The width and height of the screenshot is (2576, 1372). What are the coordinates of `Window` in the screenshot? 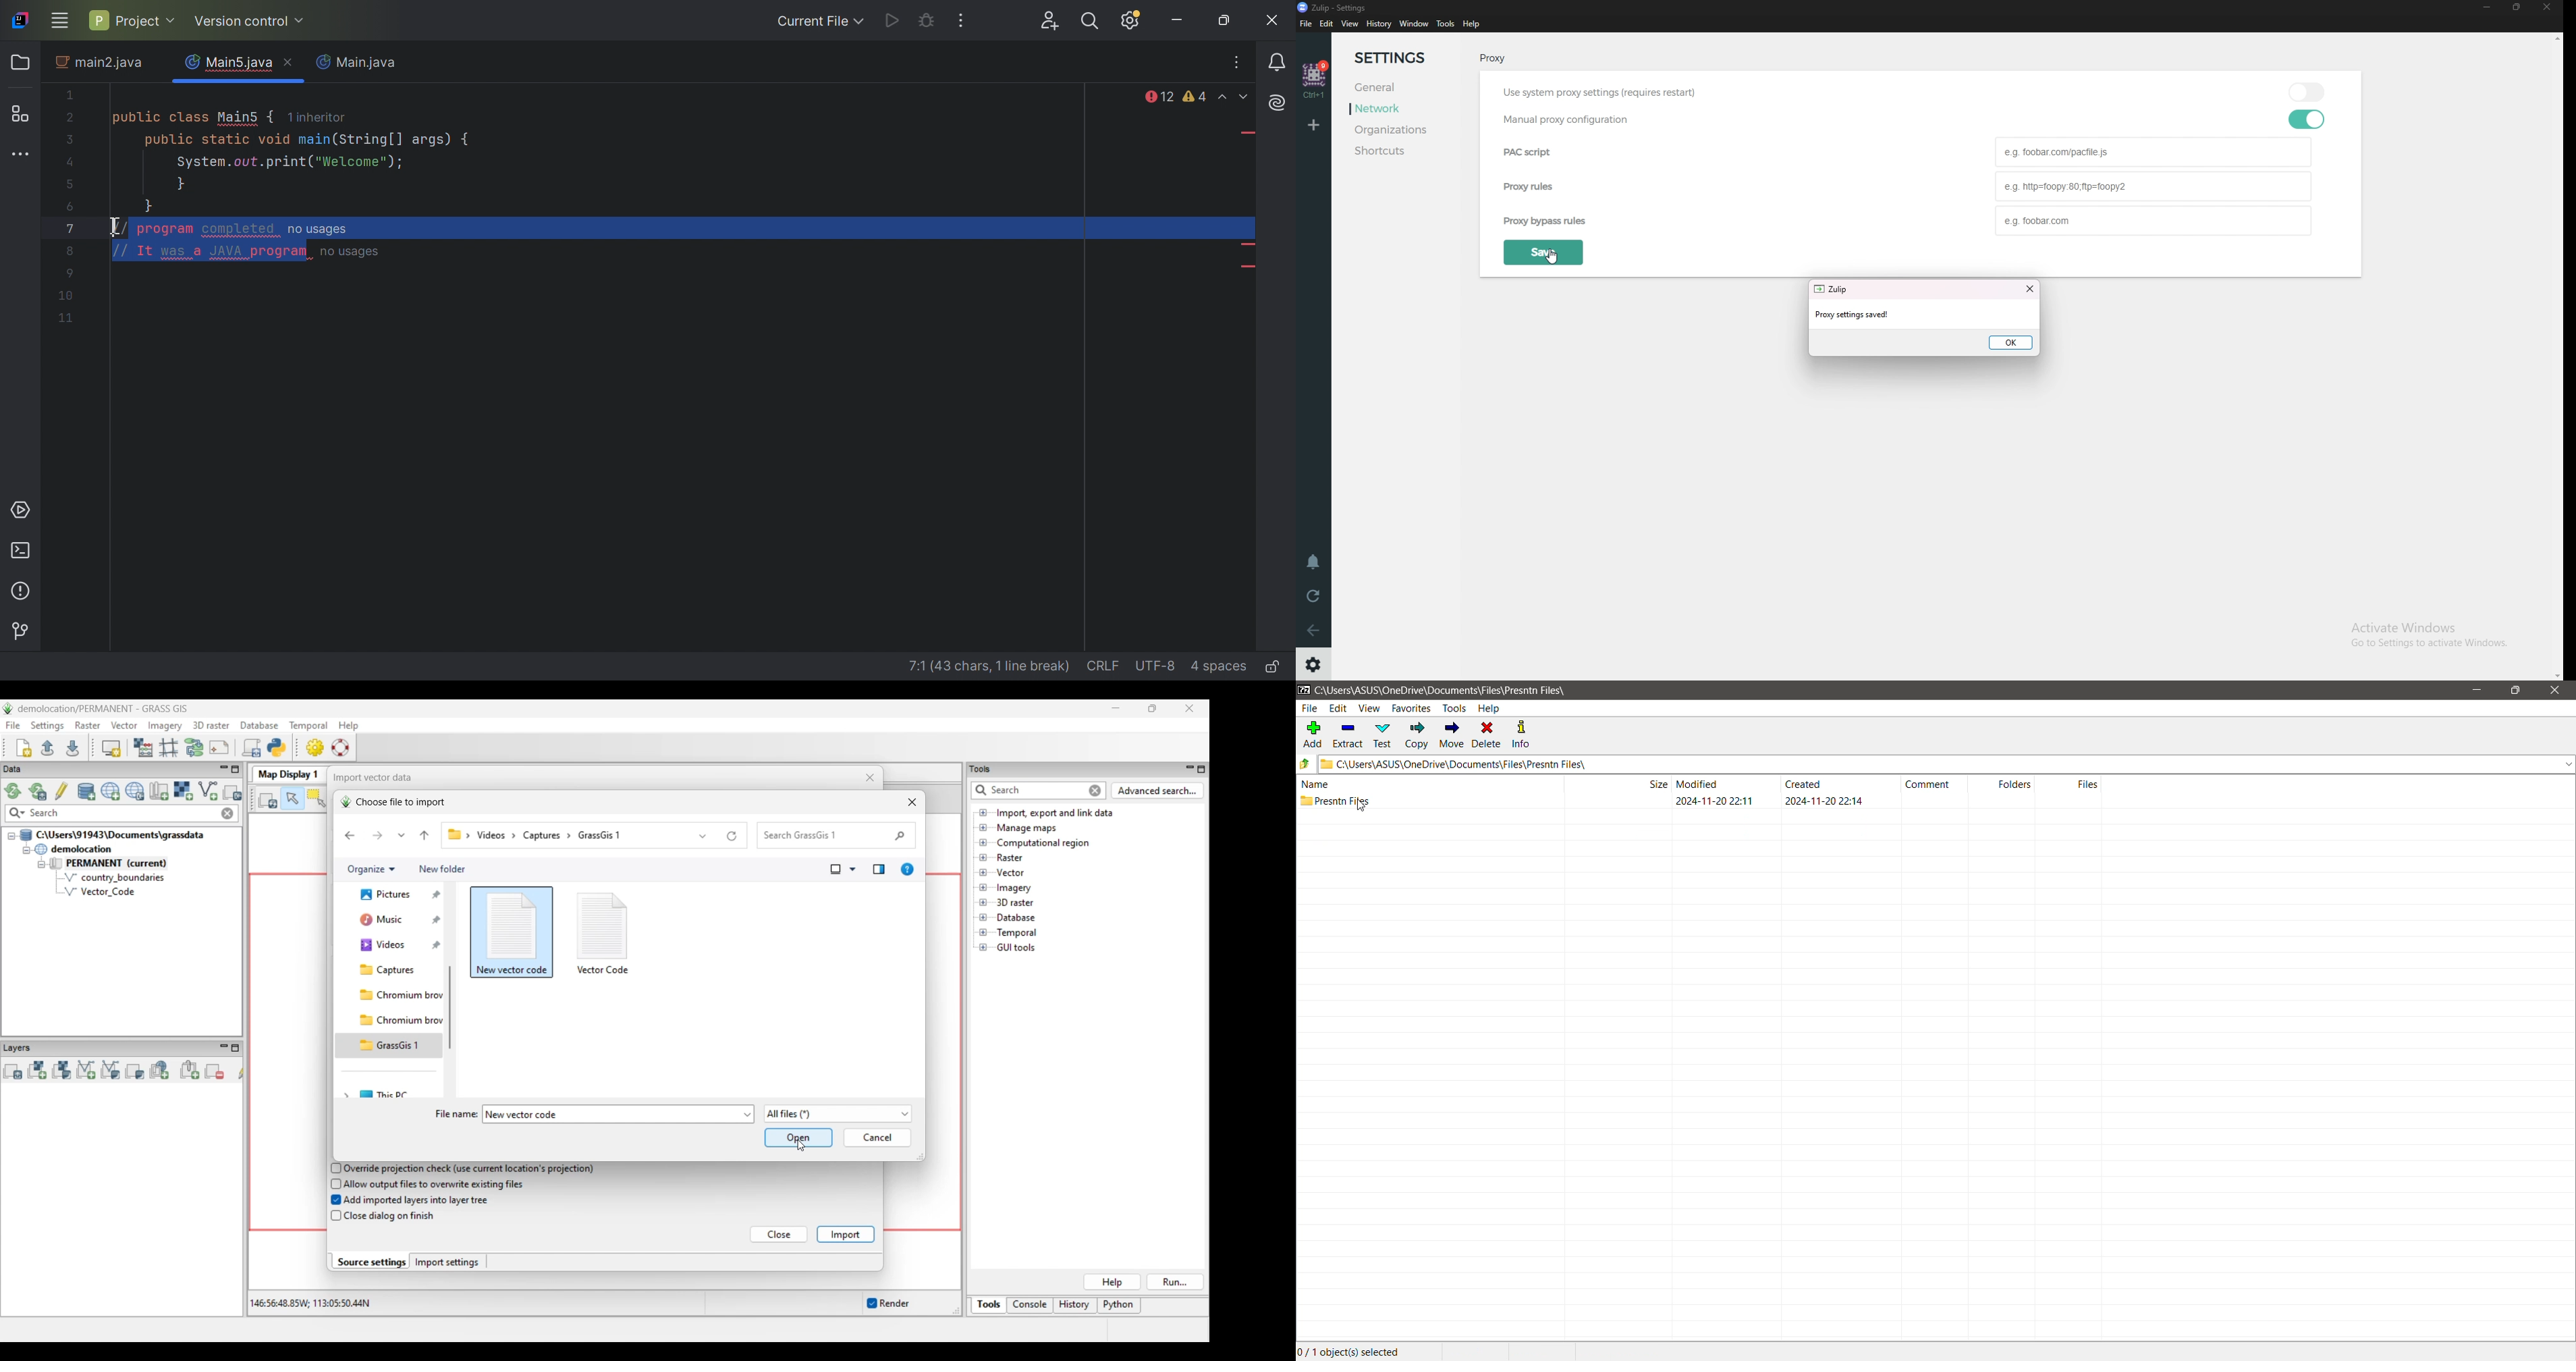 It's located at (1413, 24).